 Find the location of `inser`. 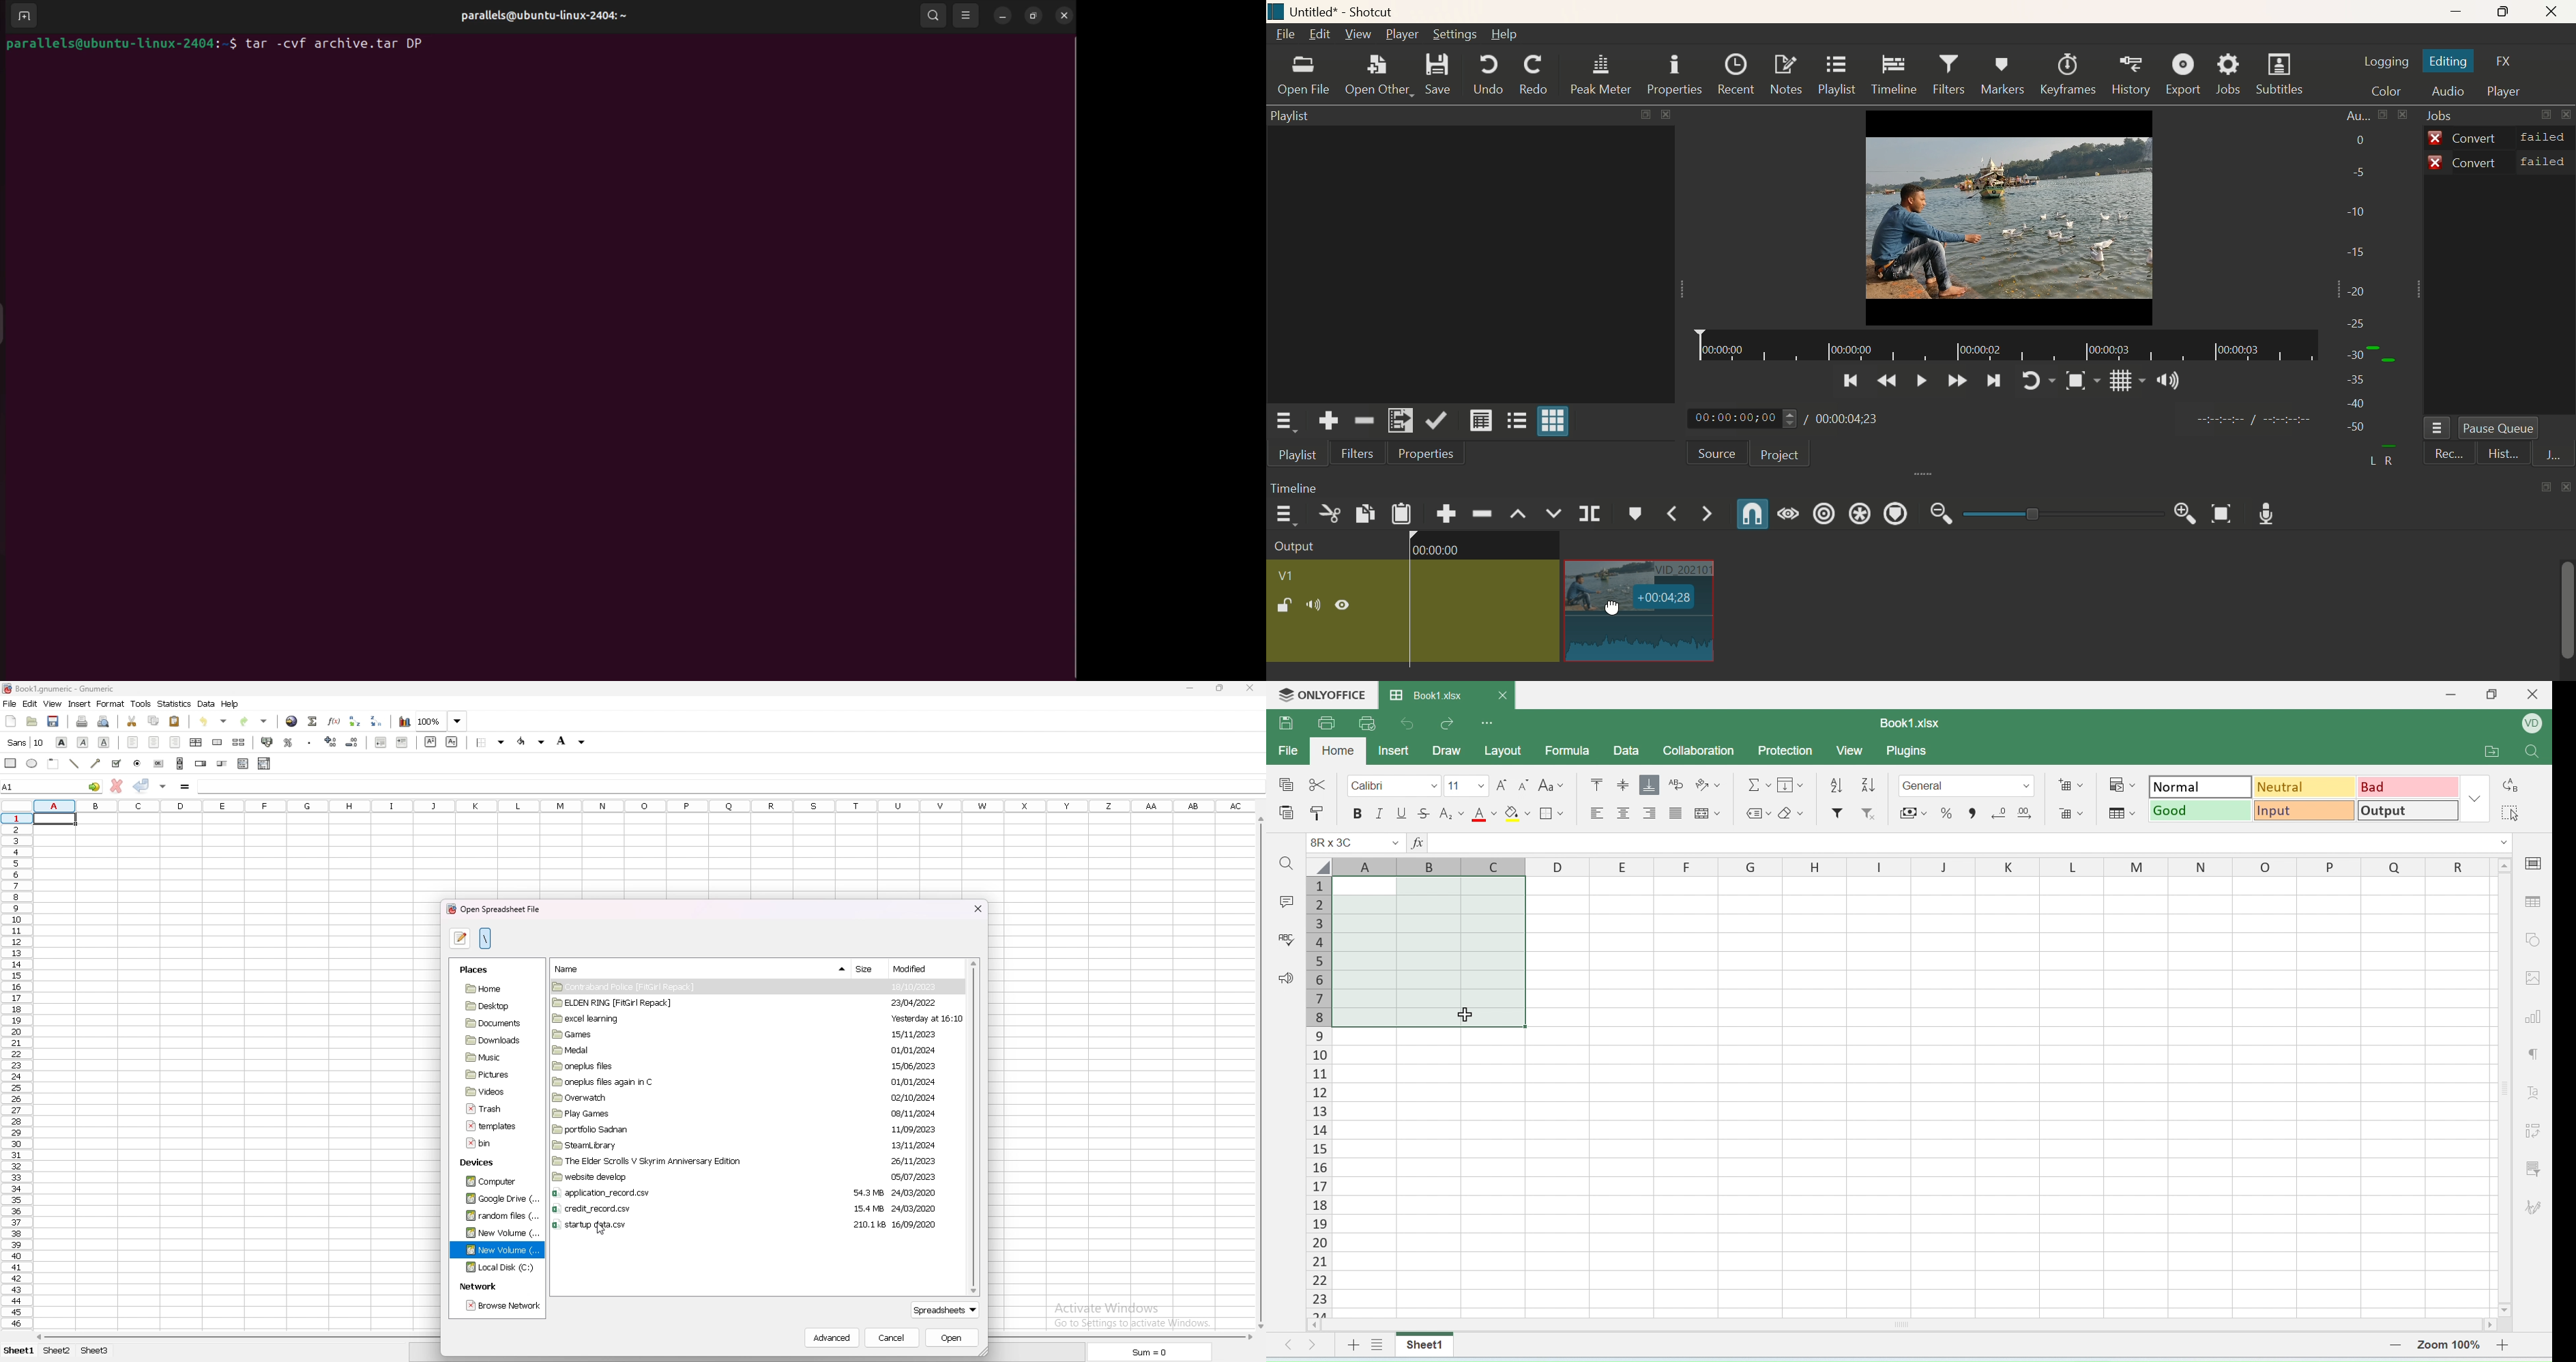

inser is located at coordinates (1395, 749).